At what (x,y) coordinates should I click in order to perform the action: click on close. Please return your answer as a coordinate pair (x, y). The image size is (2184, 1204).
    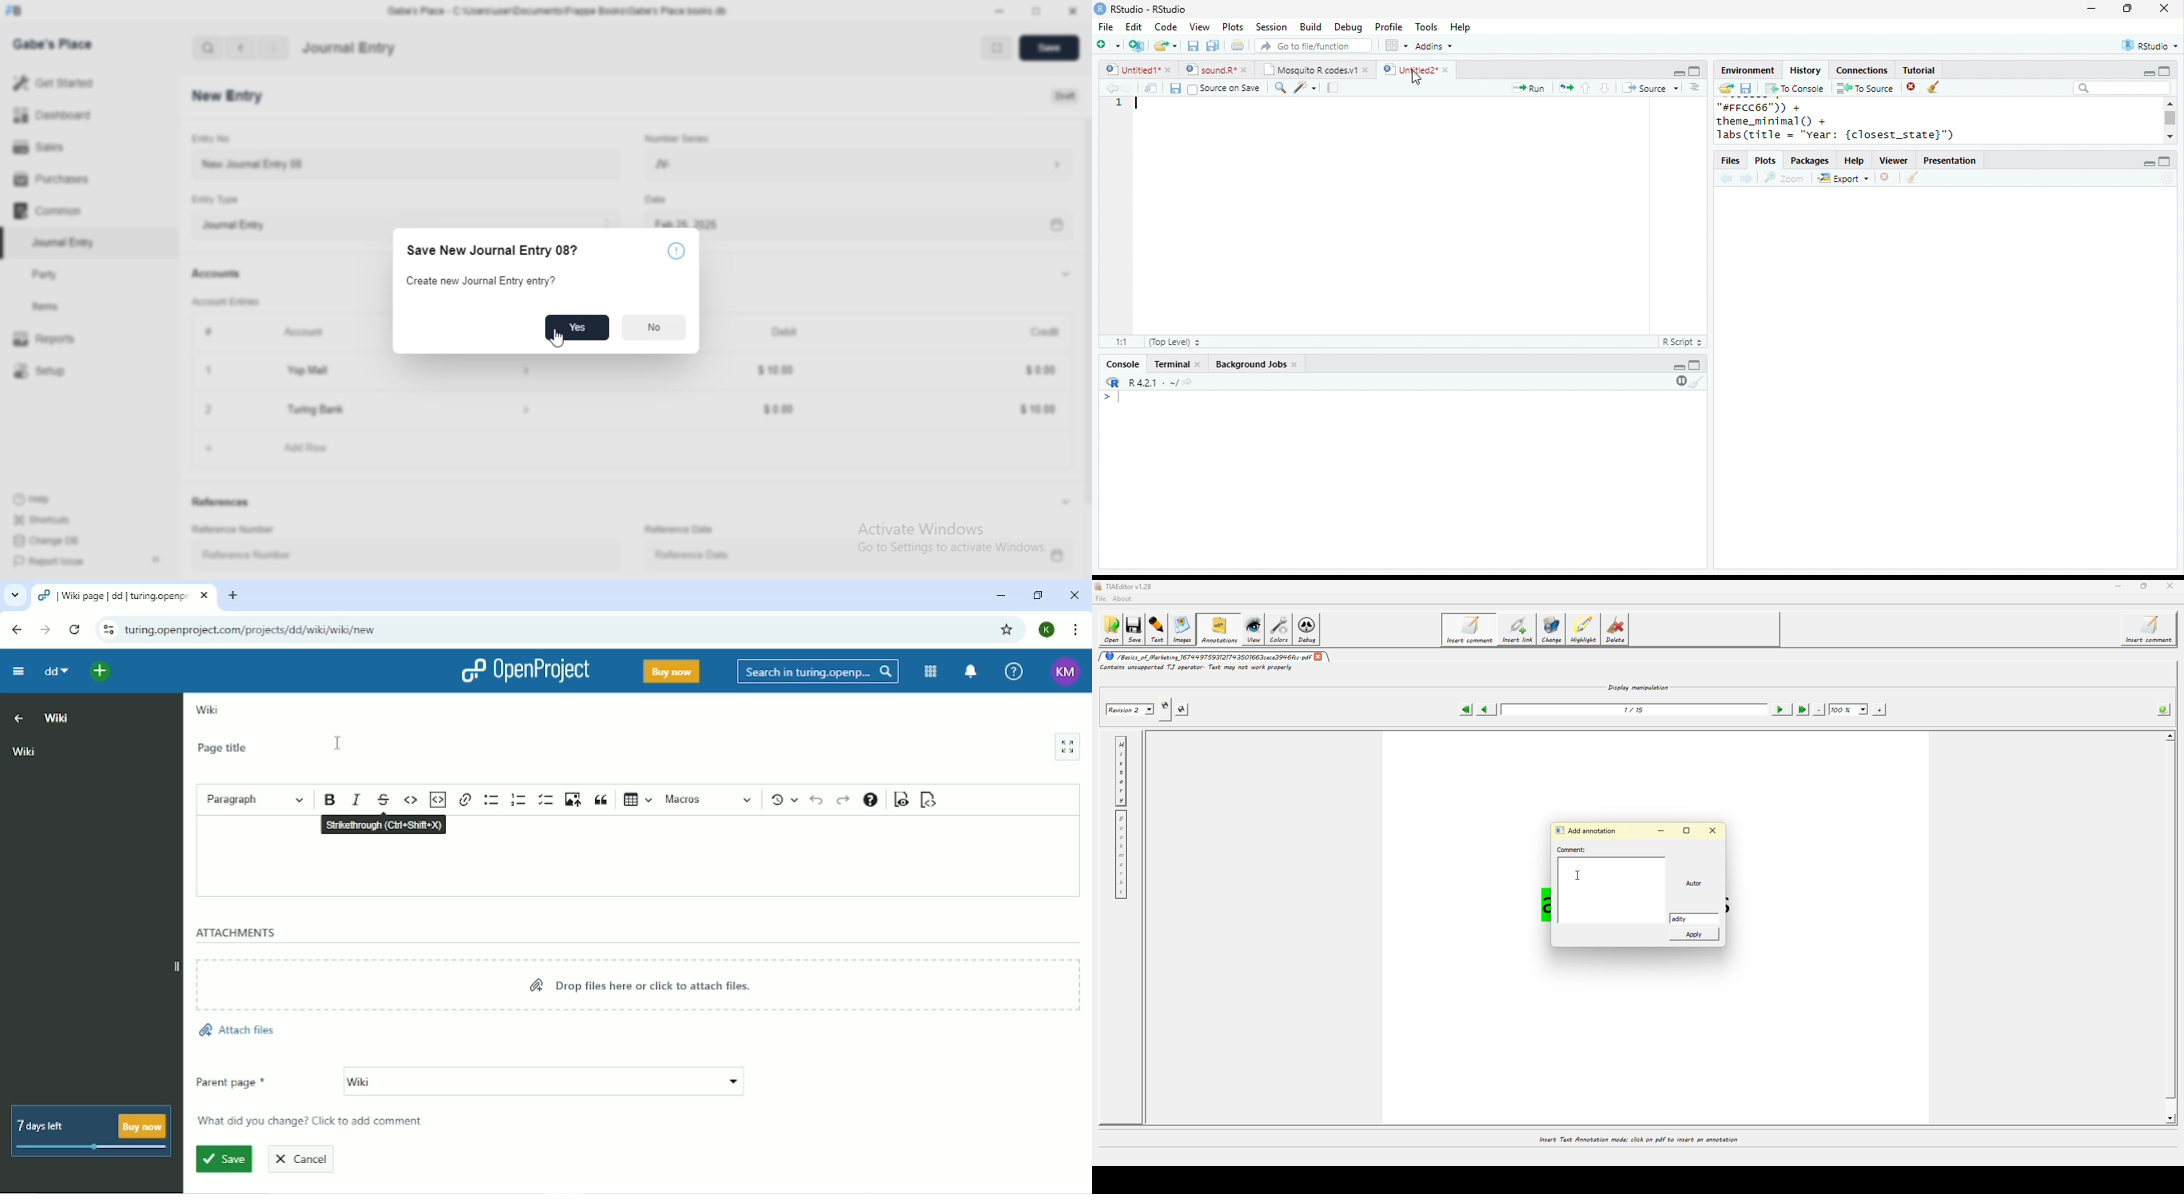
    Looking at the image, I should click on (1297, 366).